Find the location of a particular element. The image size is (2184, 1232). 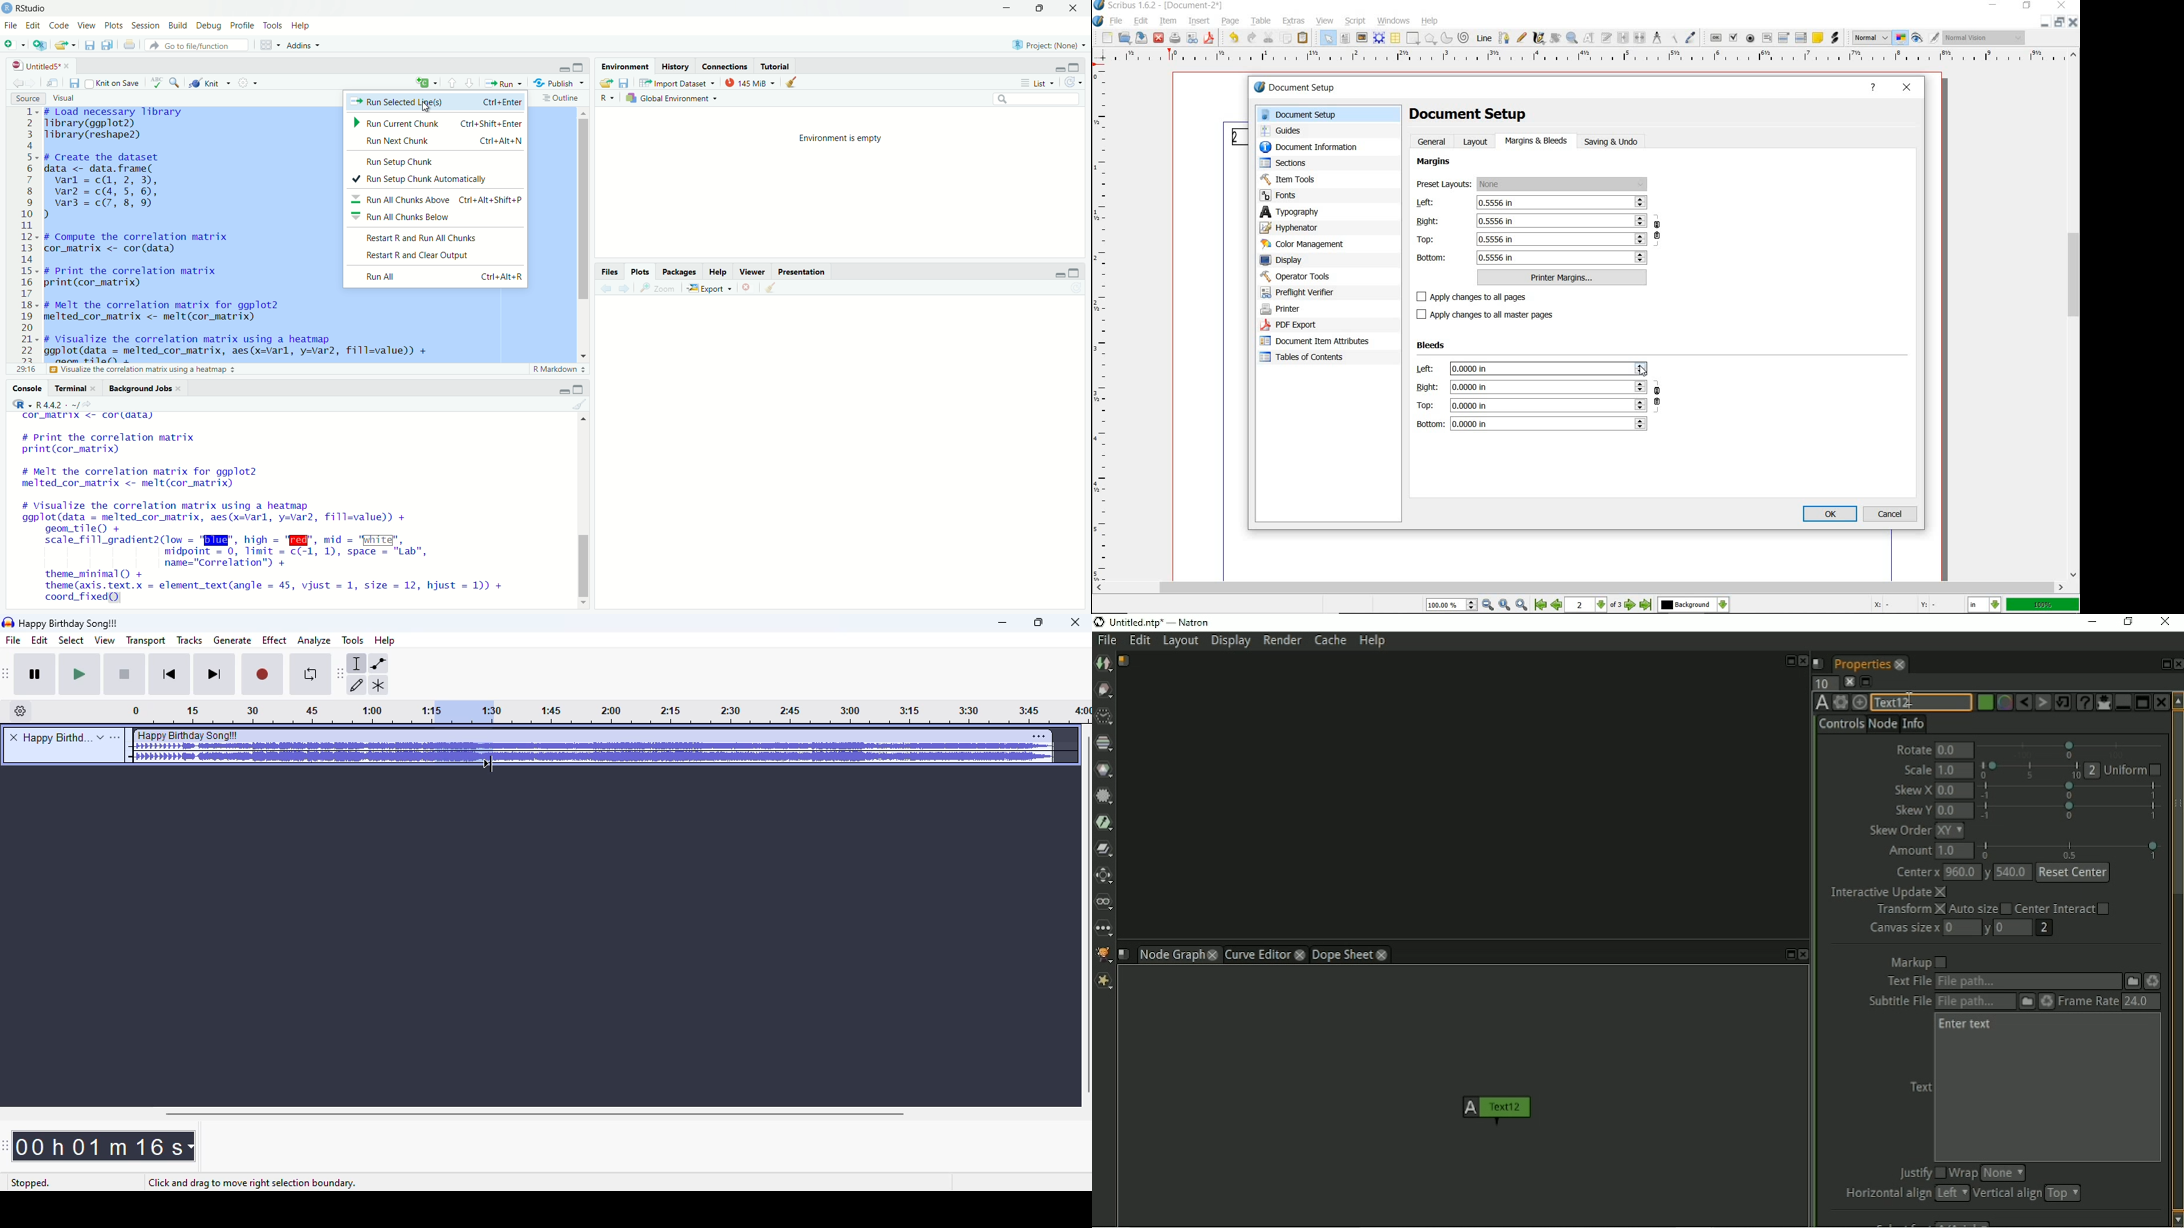

run all chunks above is located at coordinates (438, 199).